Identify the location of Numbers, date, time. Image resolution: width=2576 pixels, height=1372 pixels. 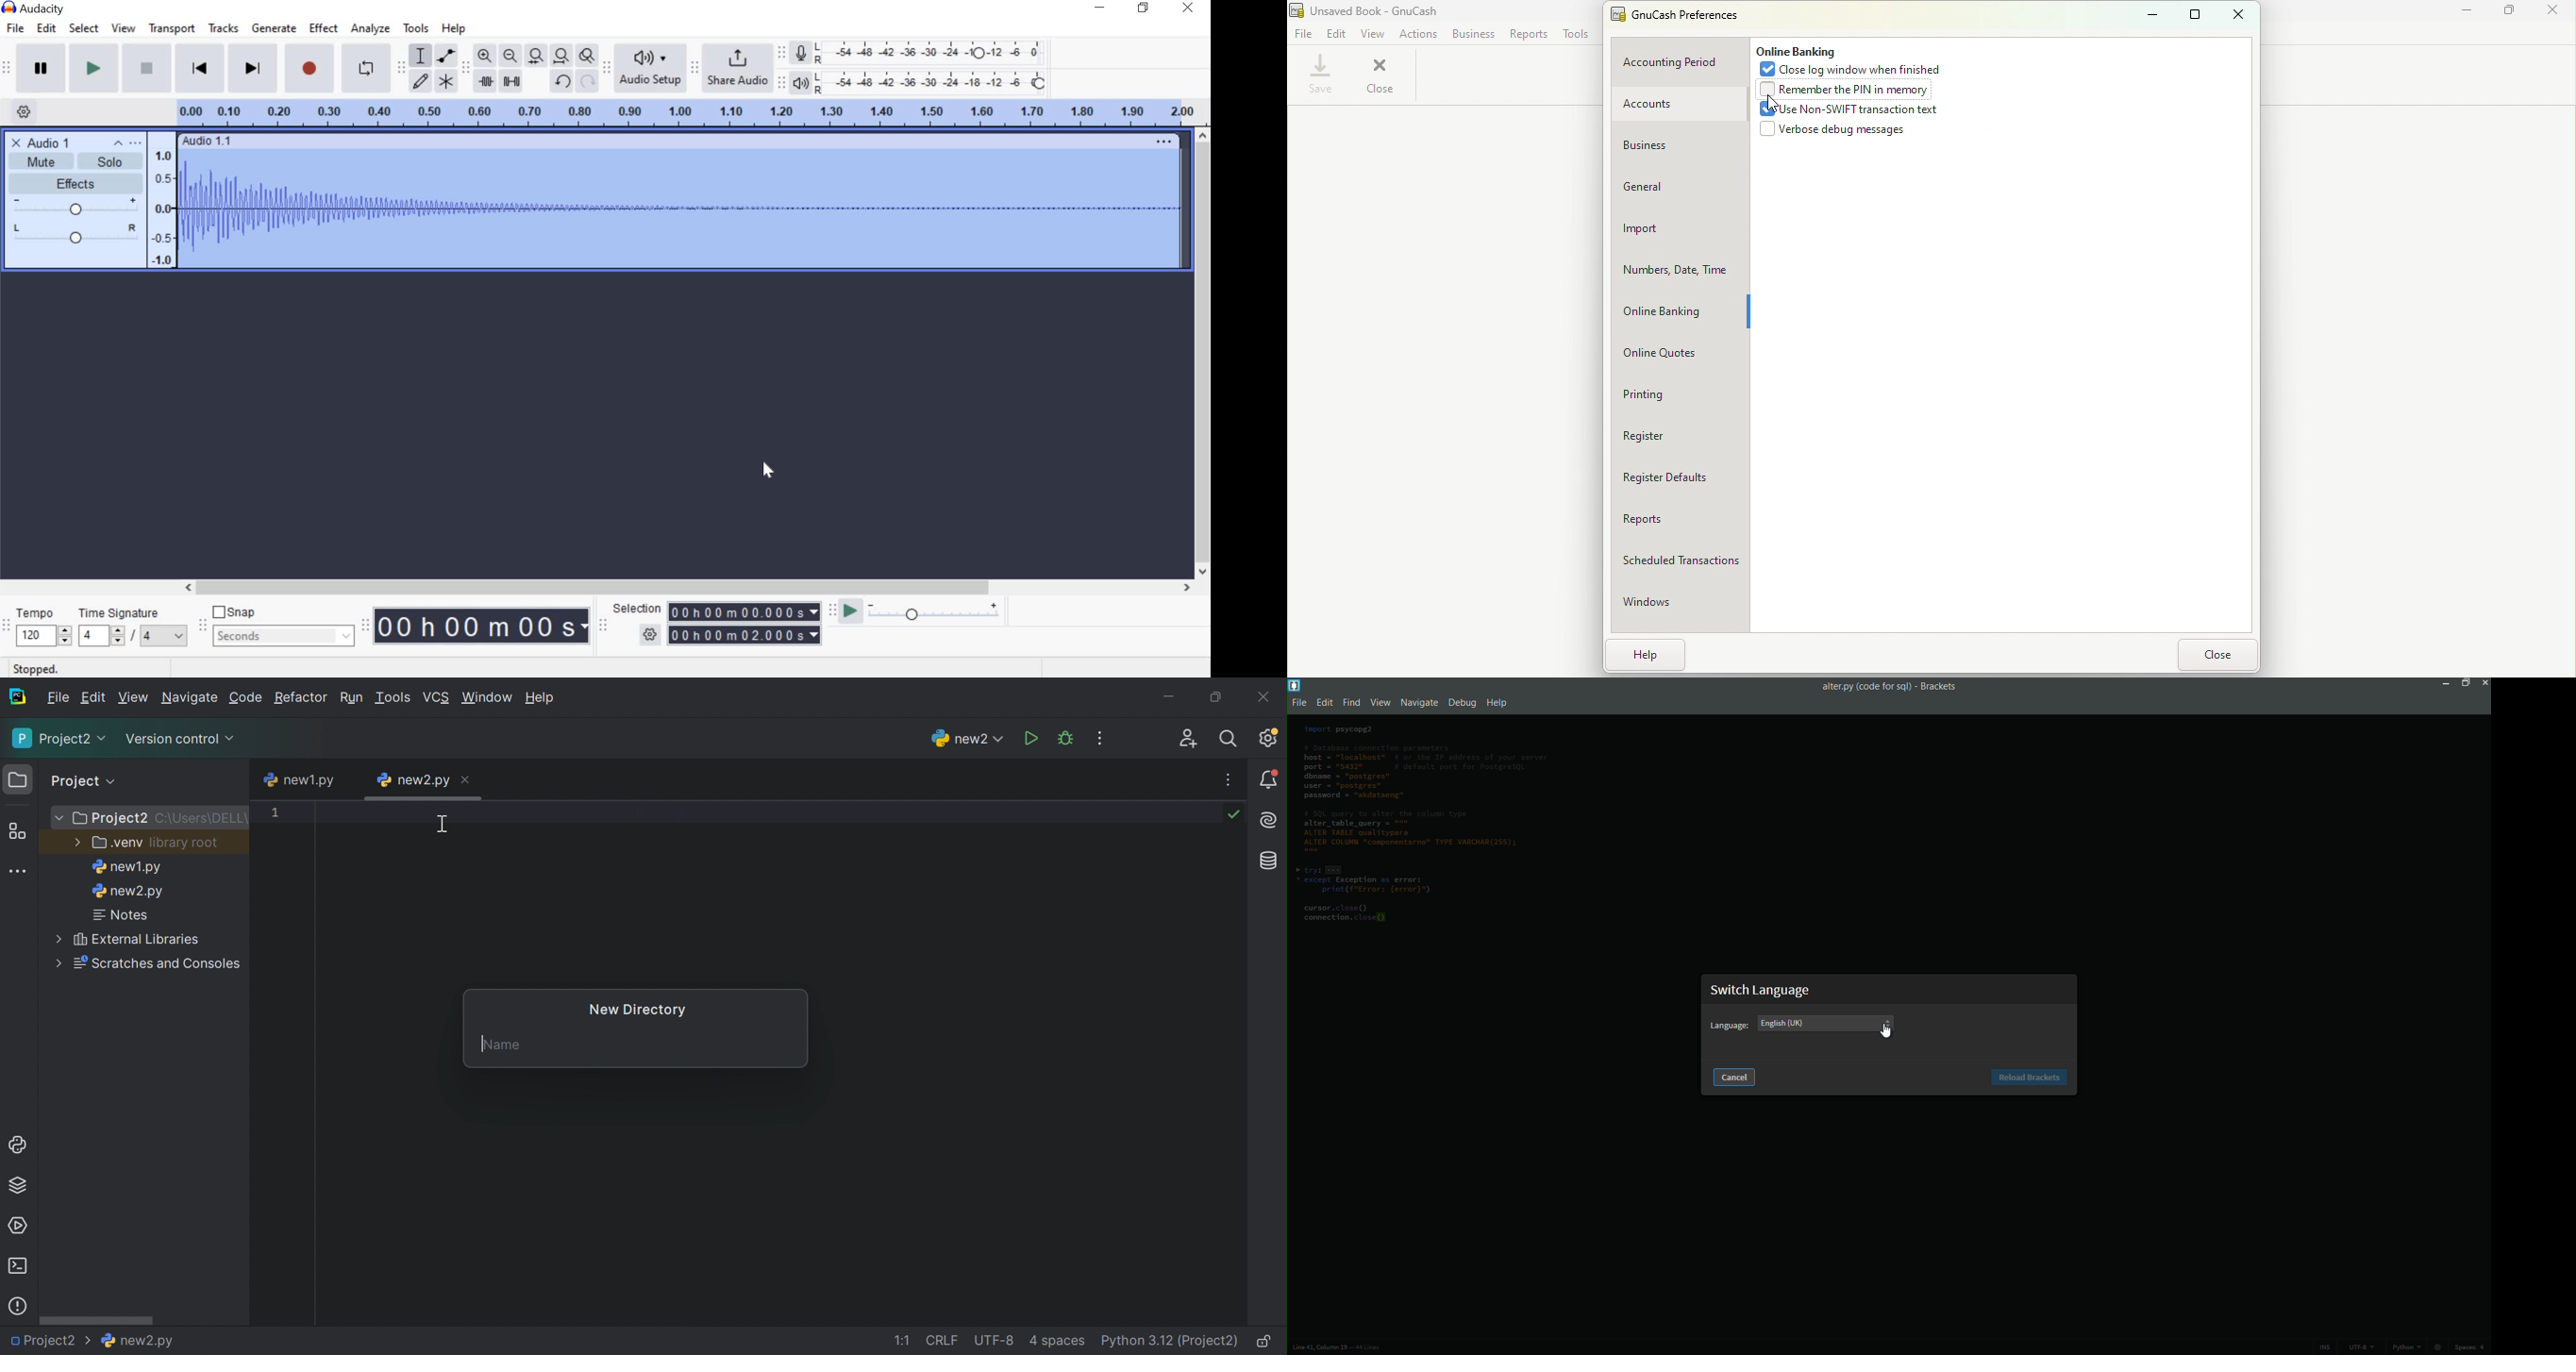
(1675, 271).